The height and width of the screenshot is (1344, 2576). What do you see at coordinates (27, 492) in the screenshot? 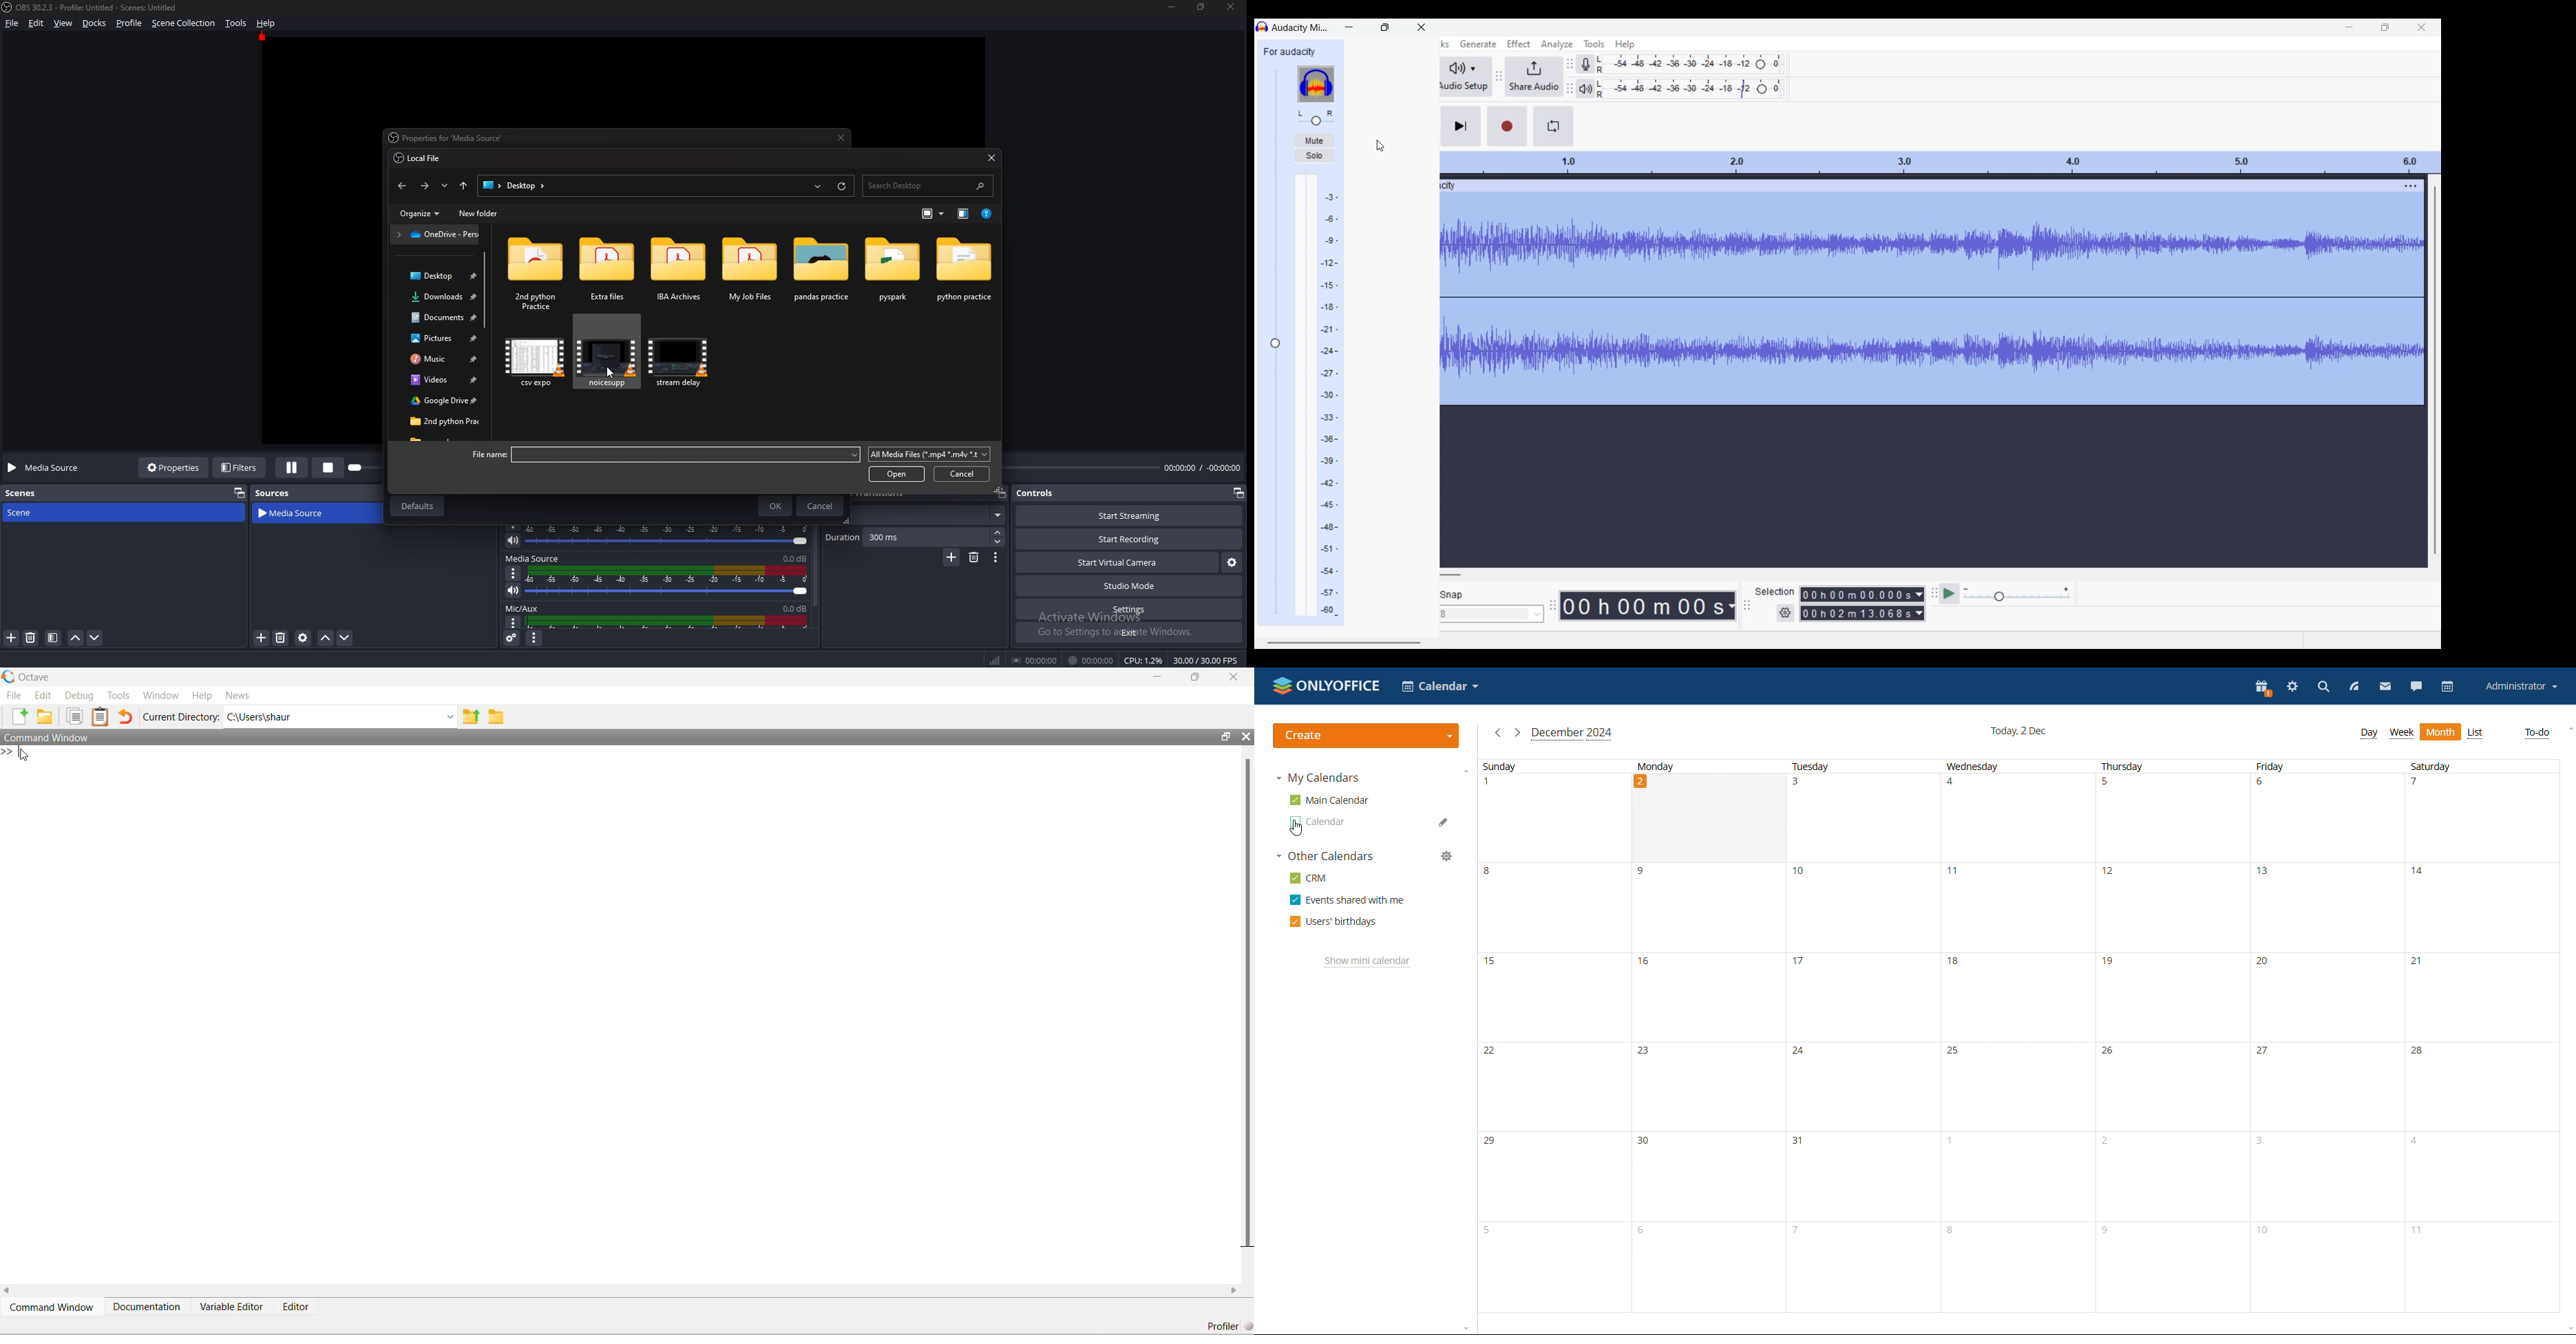
I see `scenes` at bounding box center [27, 492].